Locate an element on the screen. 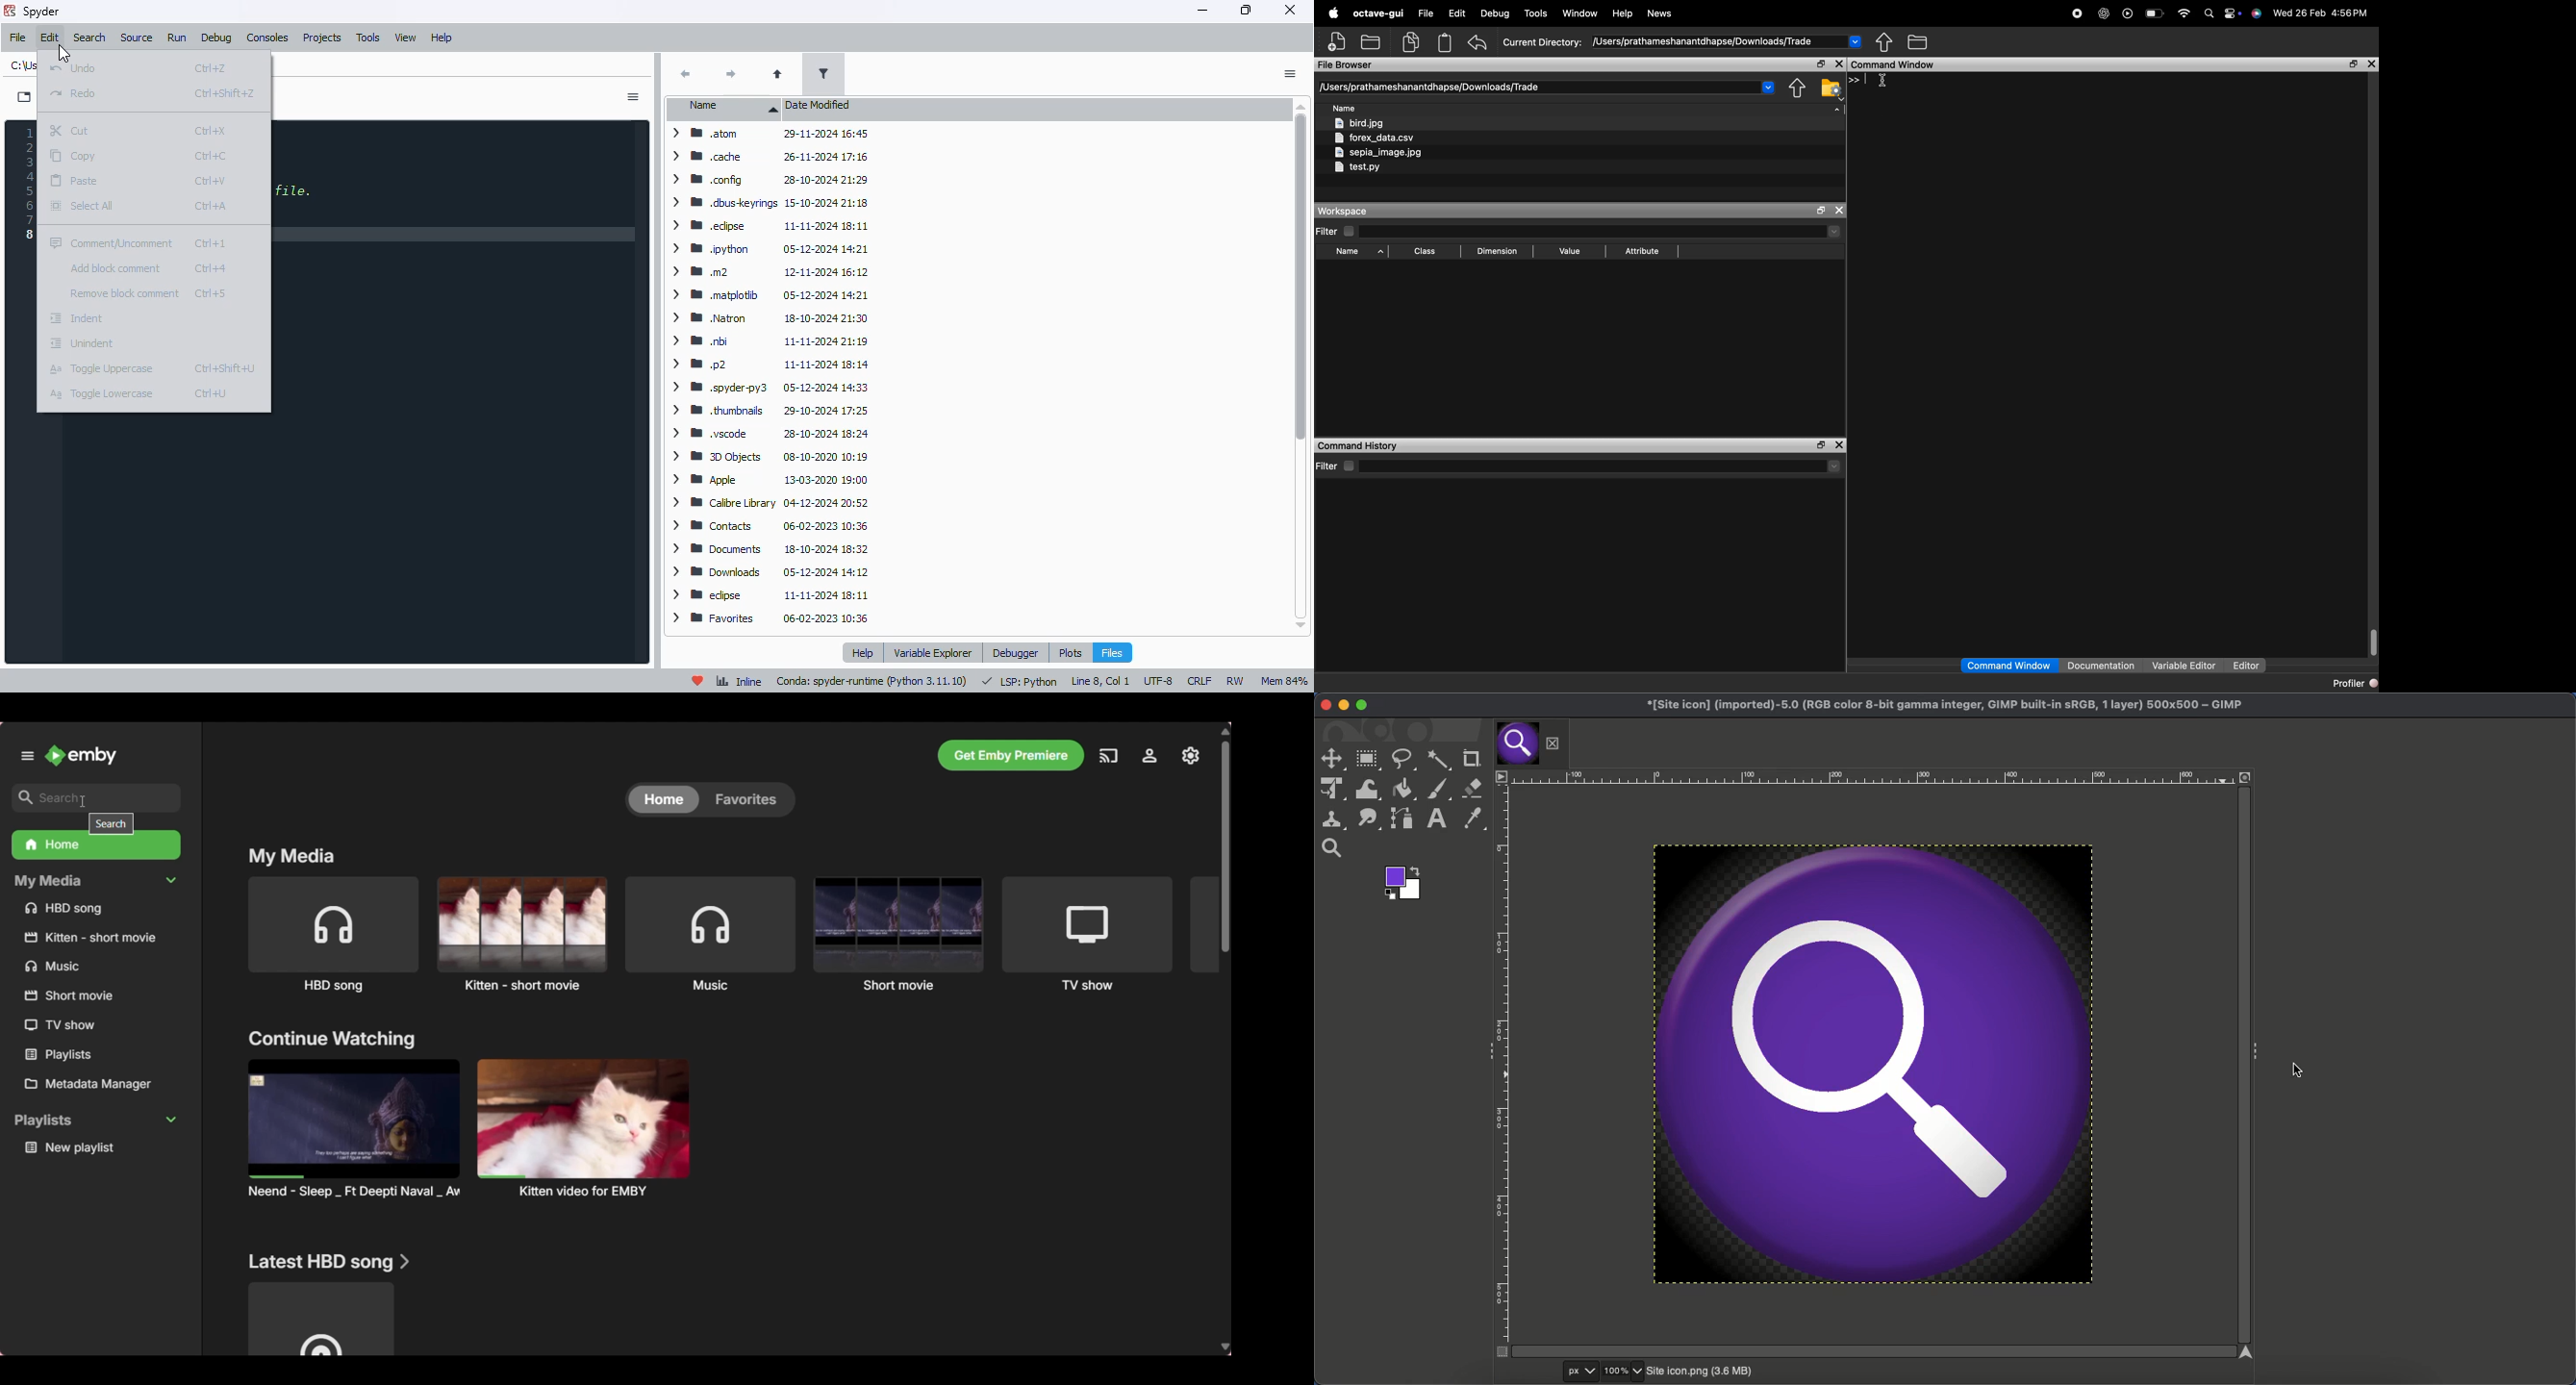 The height and width of the screenshot is (1400, 2576). shortcut for copy is located at coordinates (211, 157).